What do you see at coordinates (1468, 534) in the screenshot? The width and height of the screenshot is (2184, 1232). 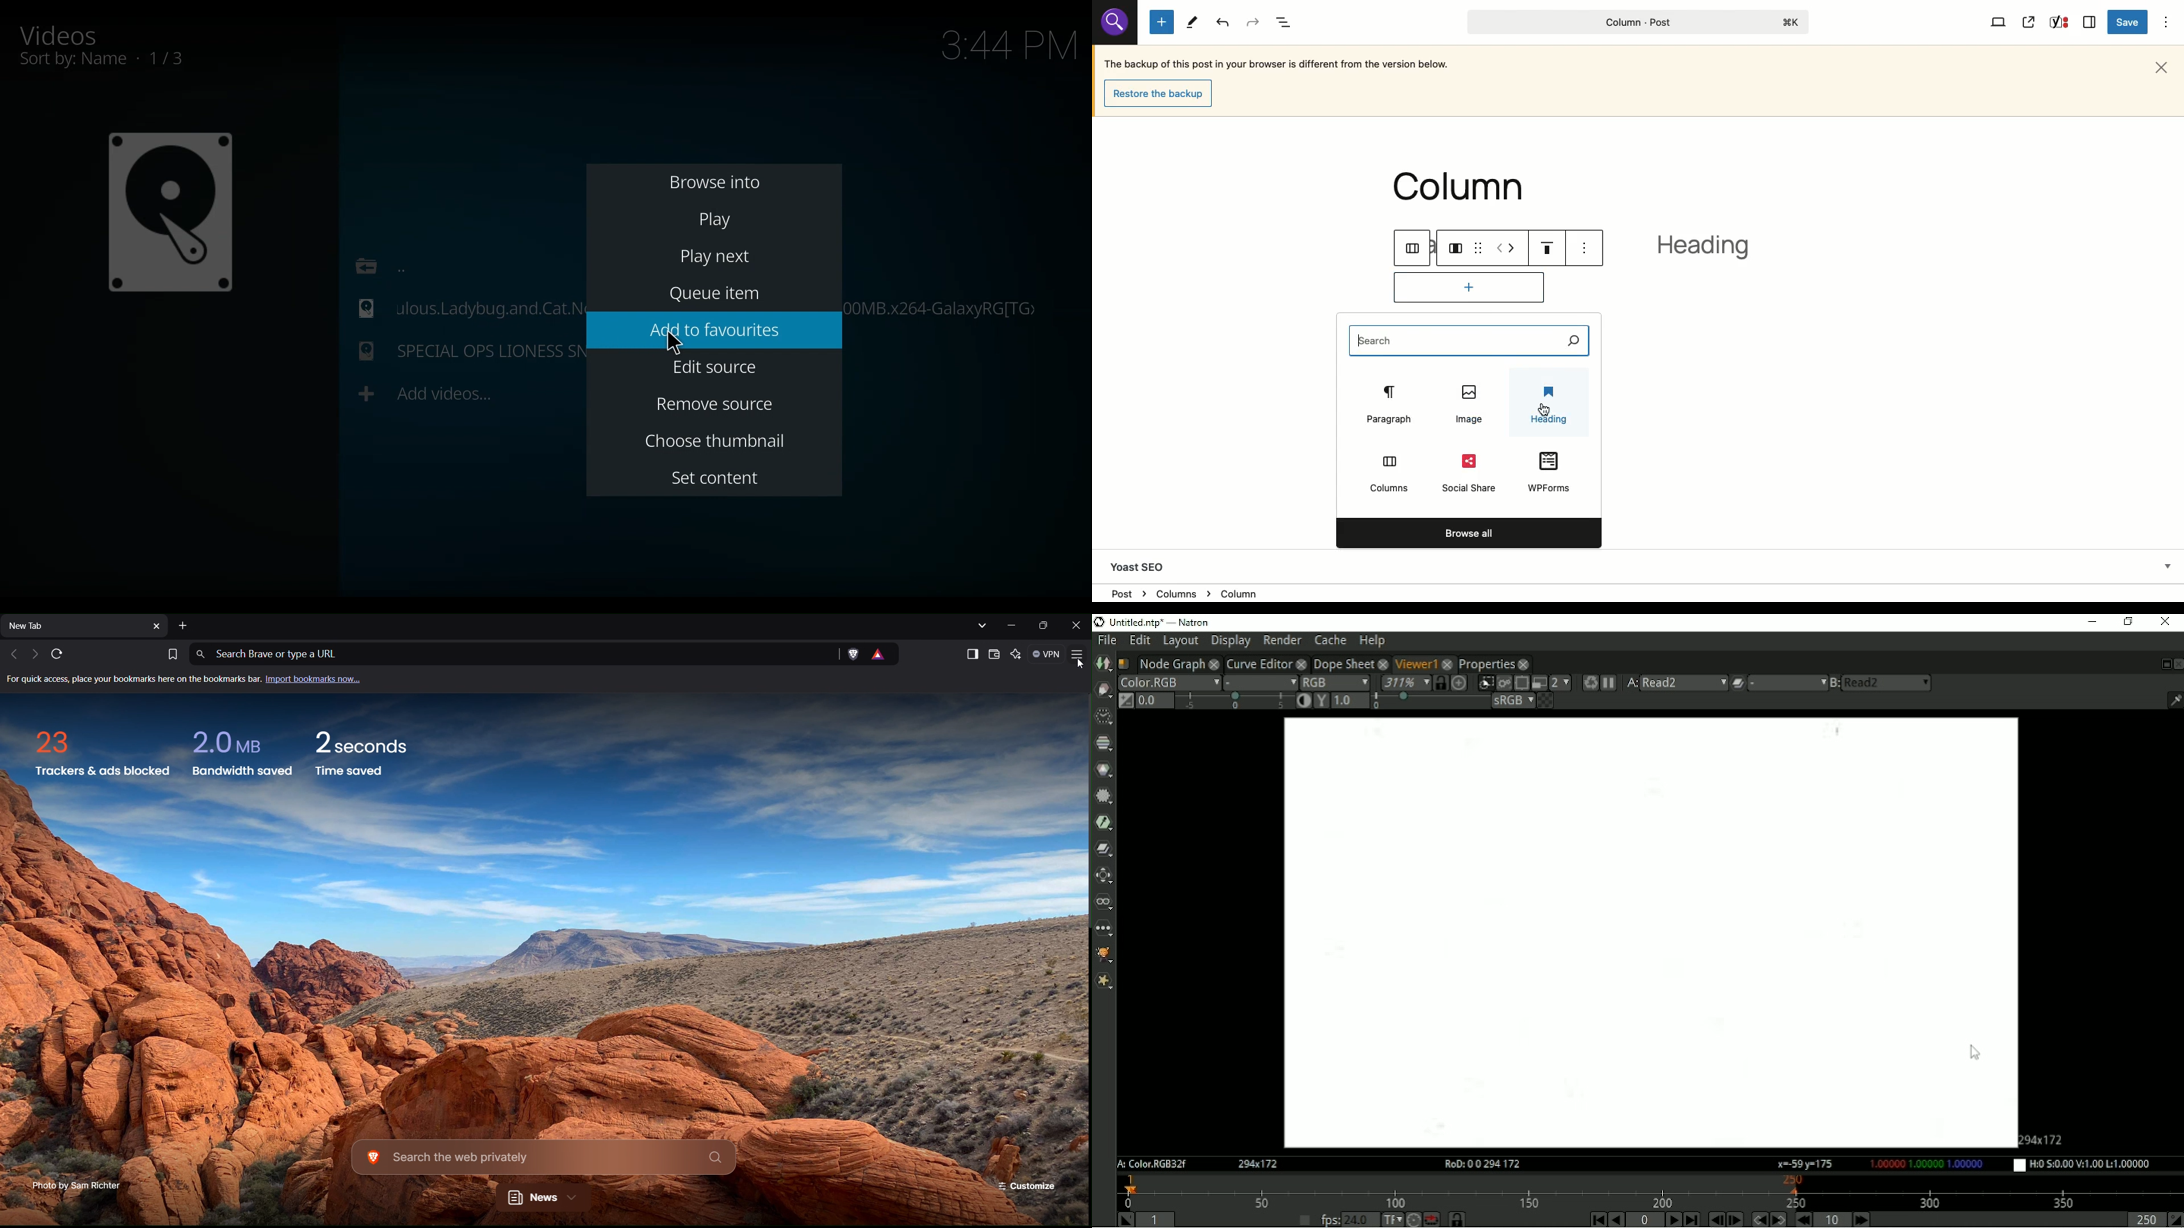 I see `Browse all` at bounding box center [1468, 534].